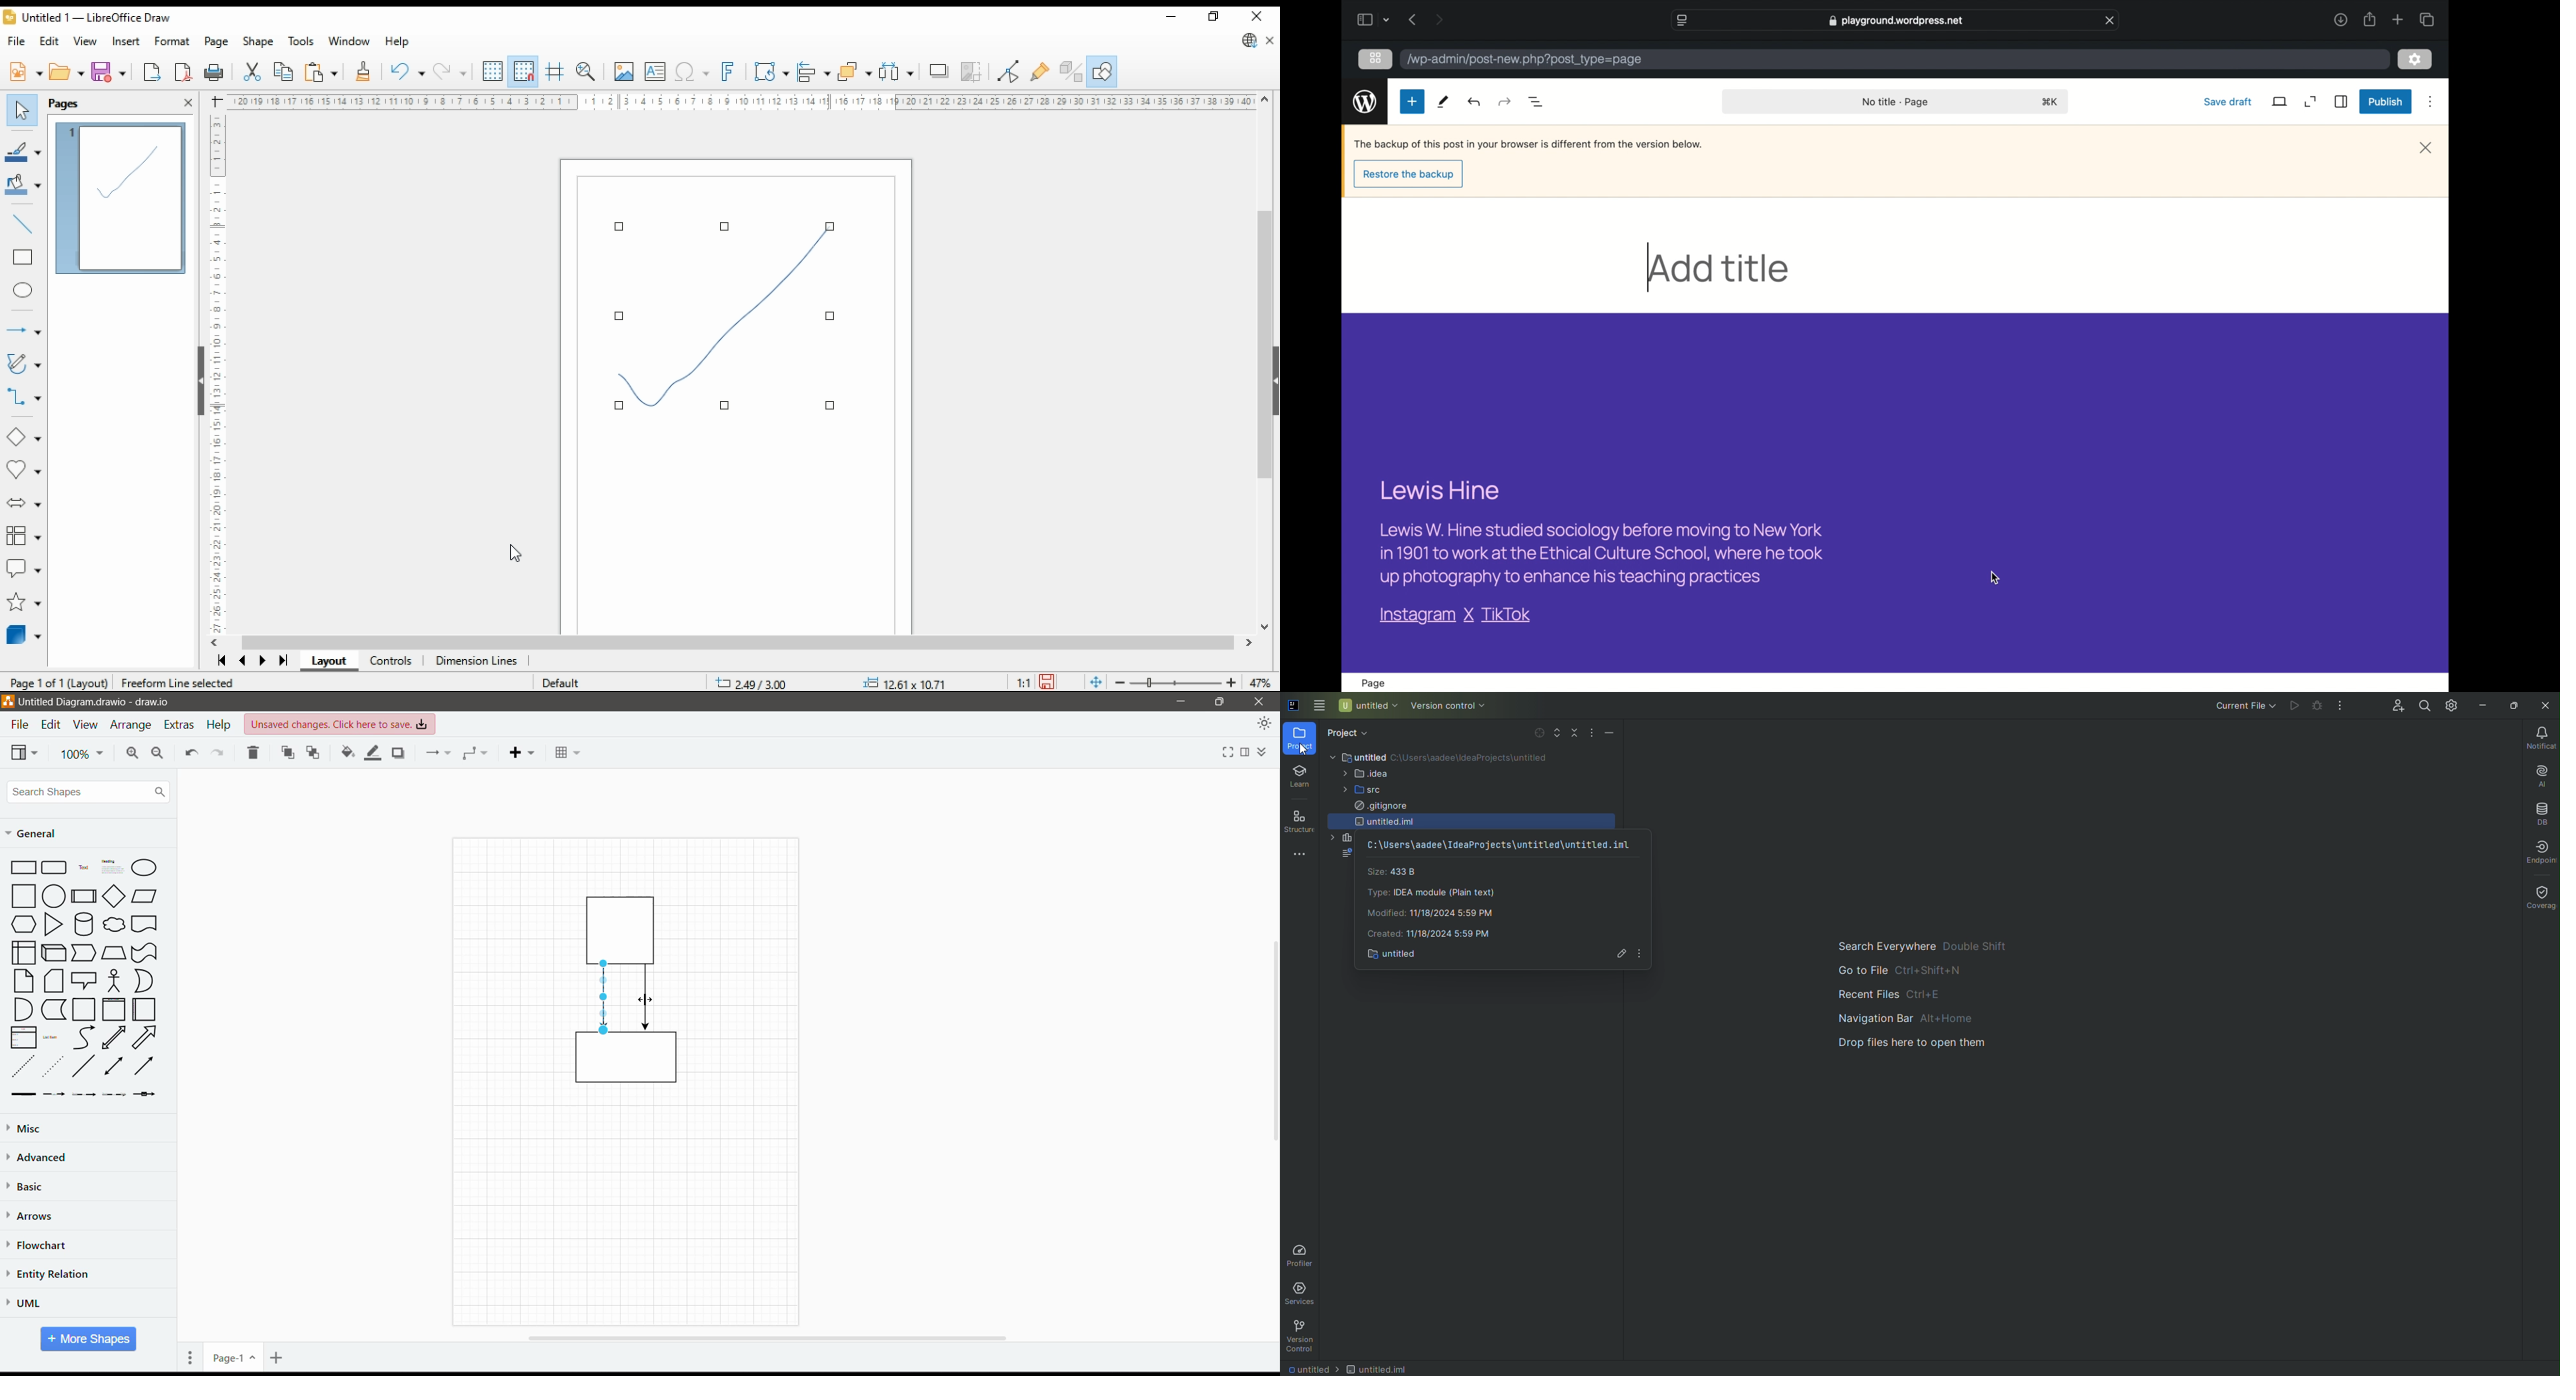 This screenshot has height=1400, width=2576. Describe the element at coordinates (23, 568) in the screenshot. I see `callout shapes` at that location.